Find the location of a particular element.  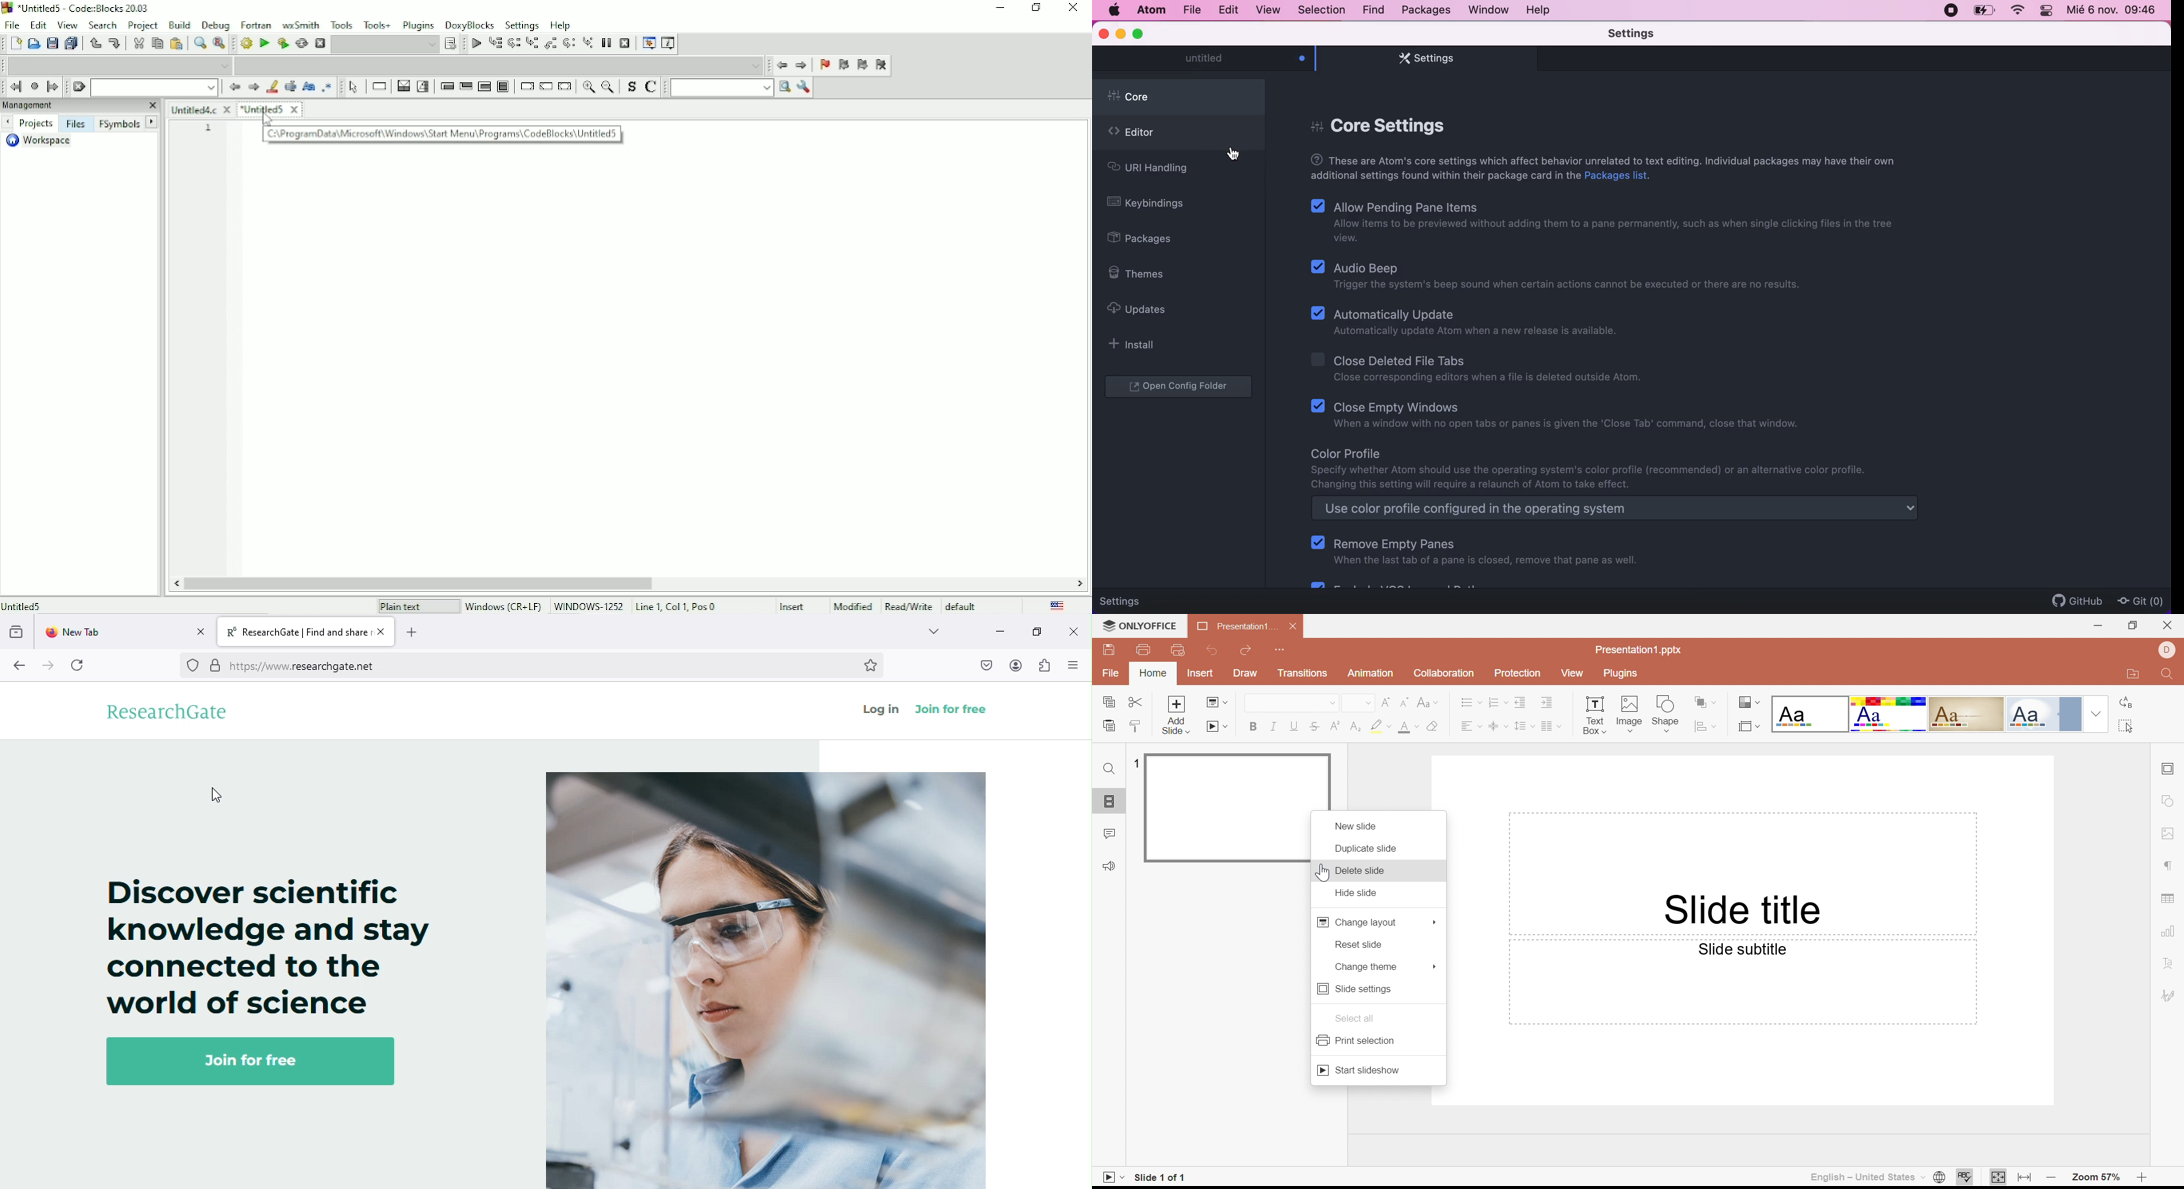

English - United States is located at coordinates (1860, 1178).